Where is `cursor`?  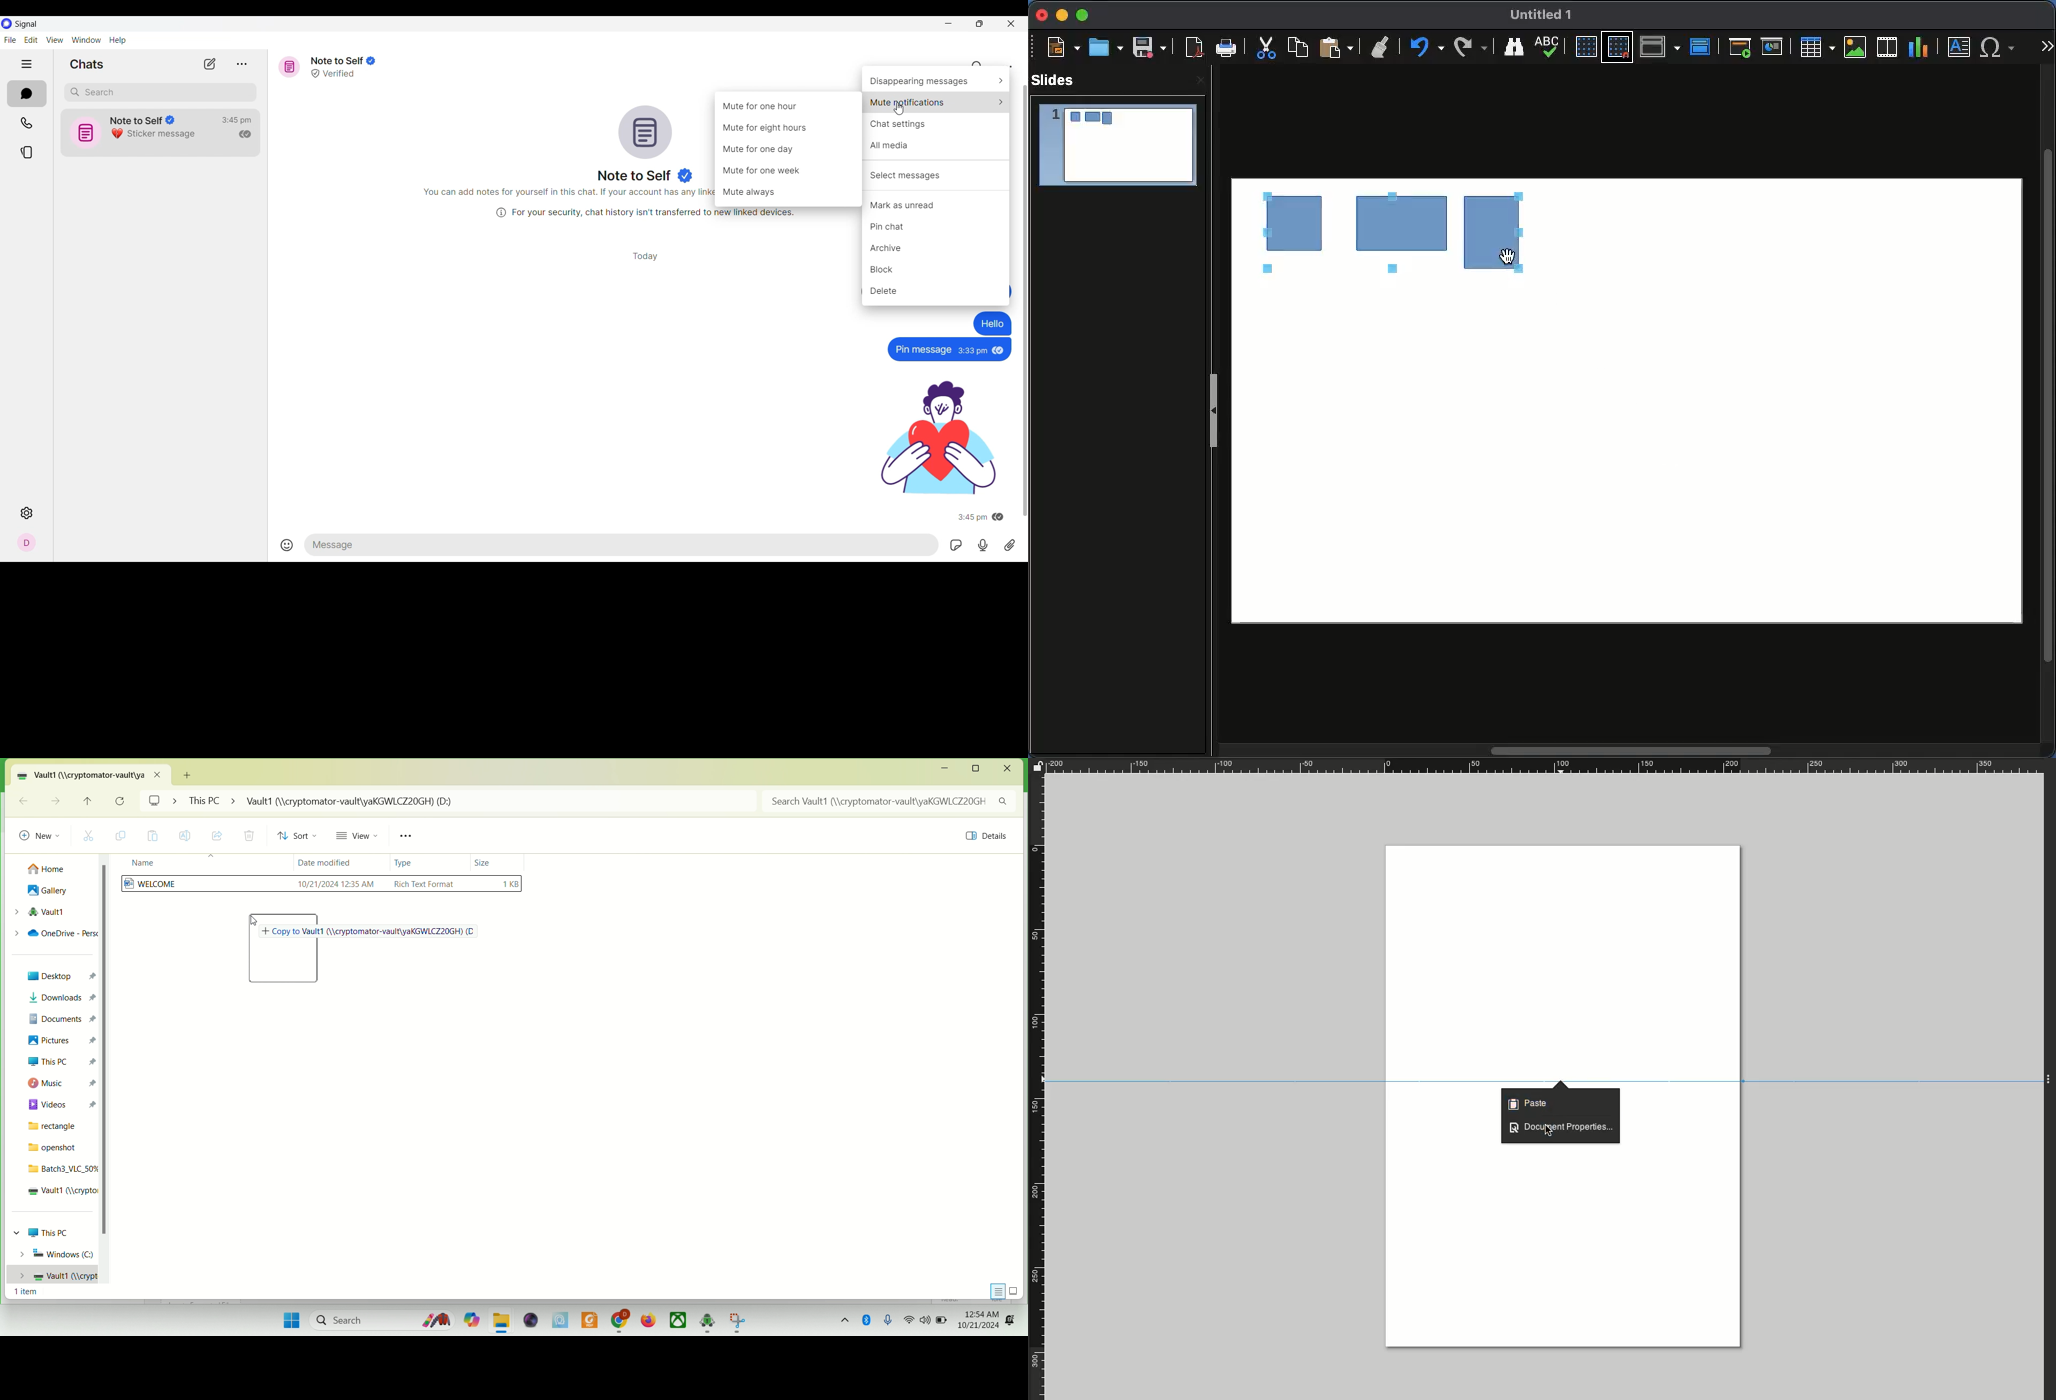 cursor is located at coordinates (1507, 257).